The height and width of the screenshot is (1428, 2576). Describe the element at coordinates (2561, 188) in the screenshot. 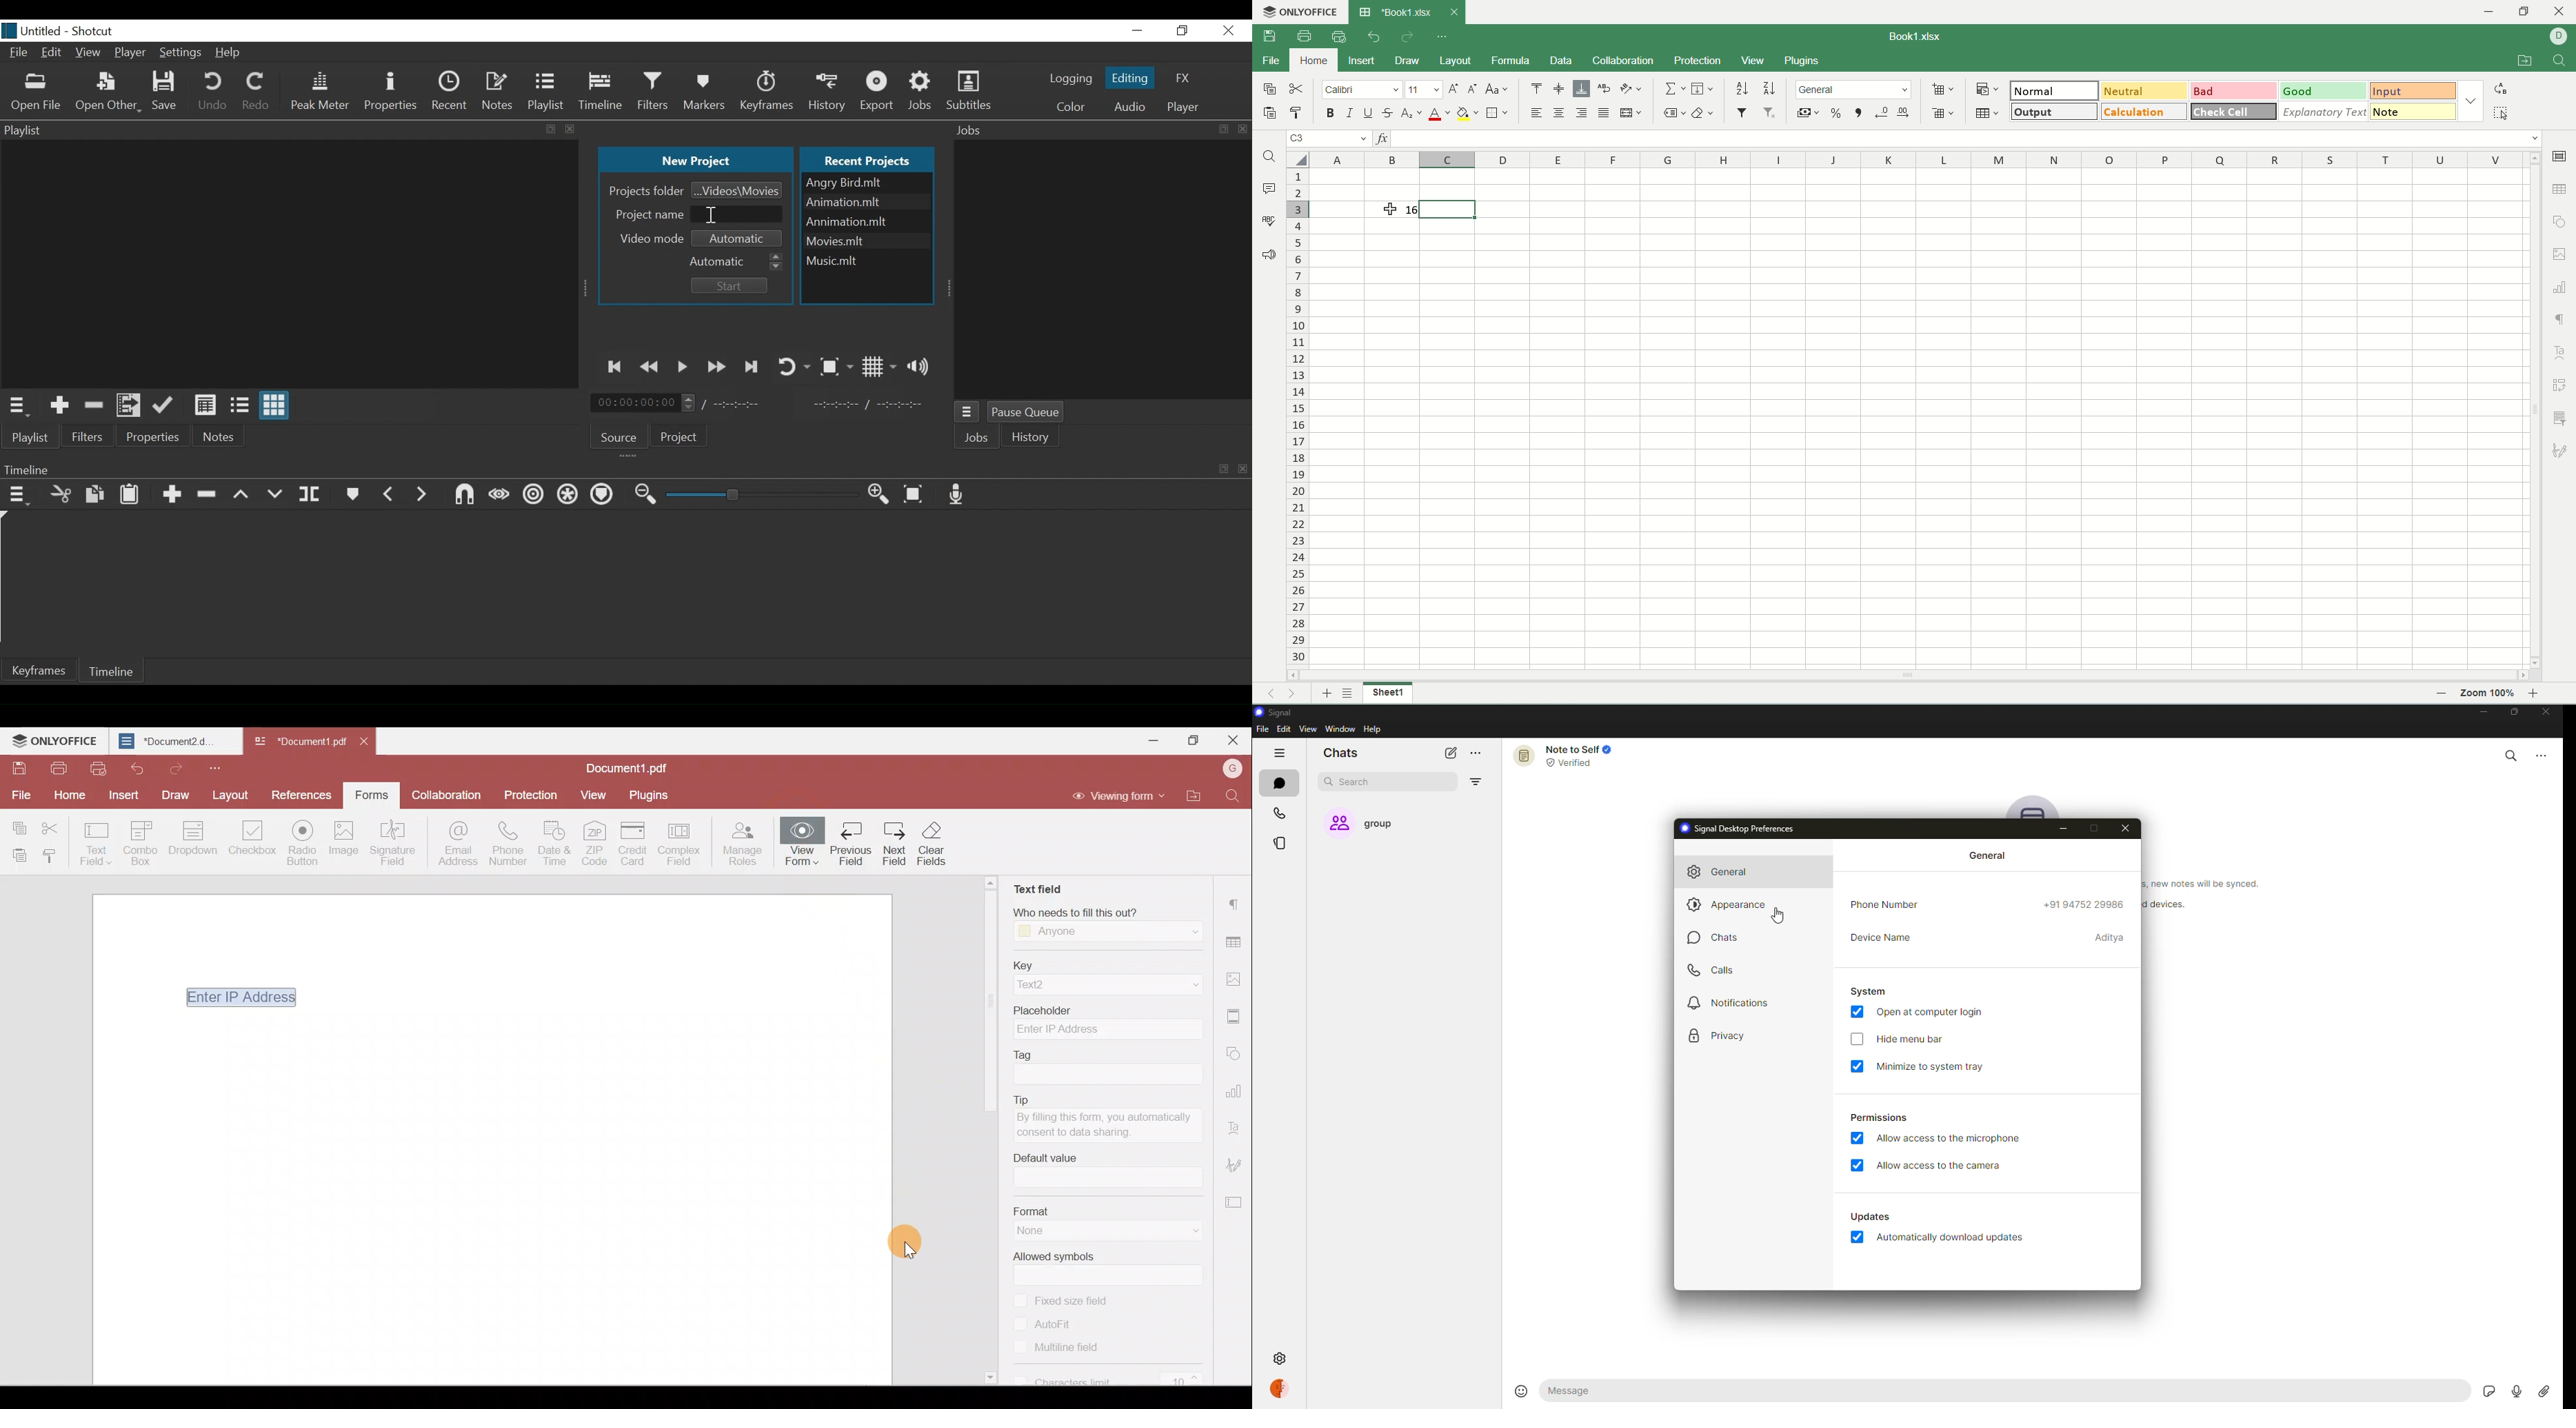

I see `table setting` at that location.